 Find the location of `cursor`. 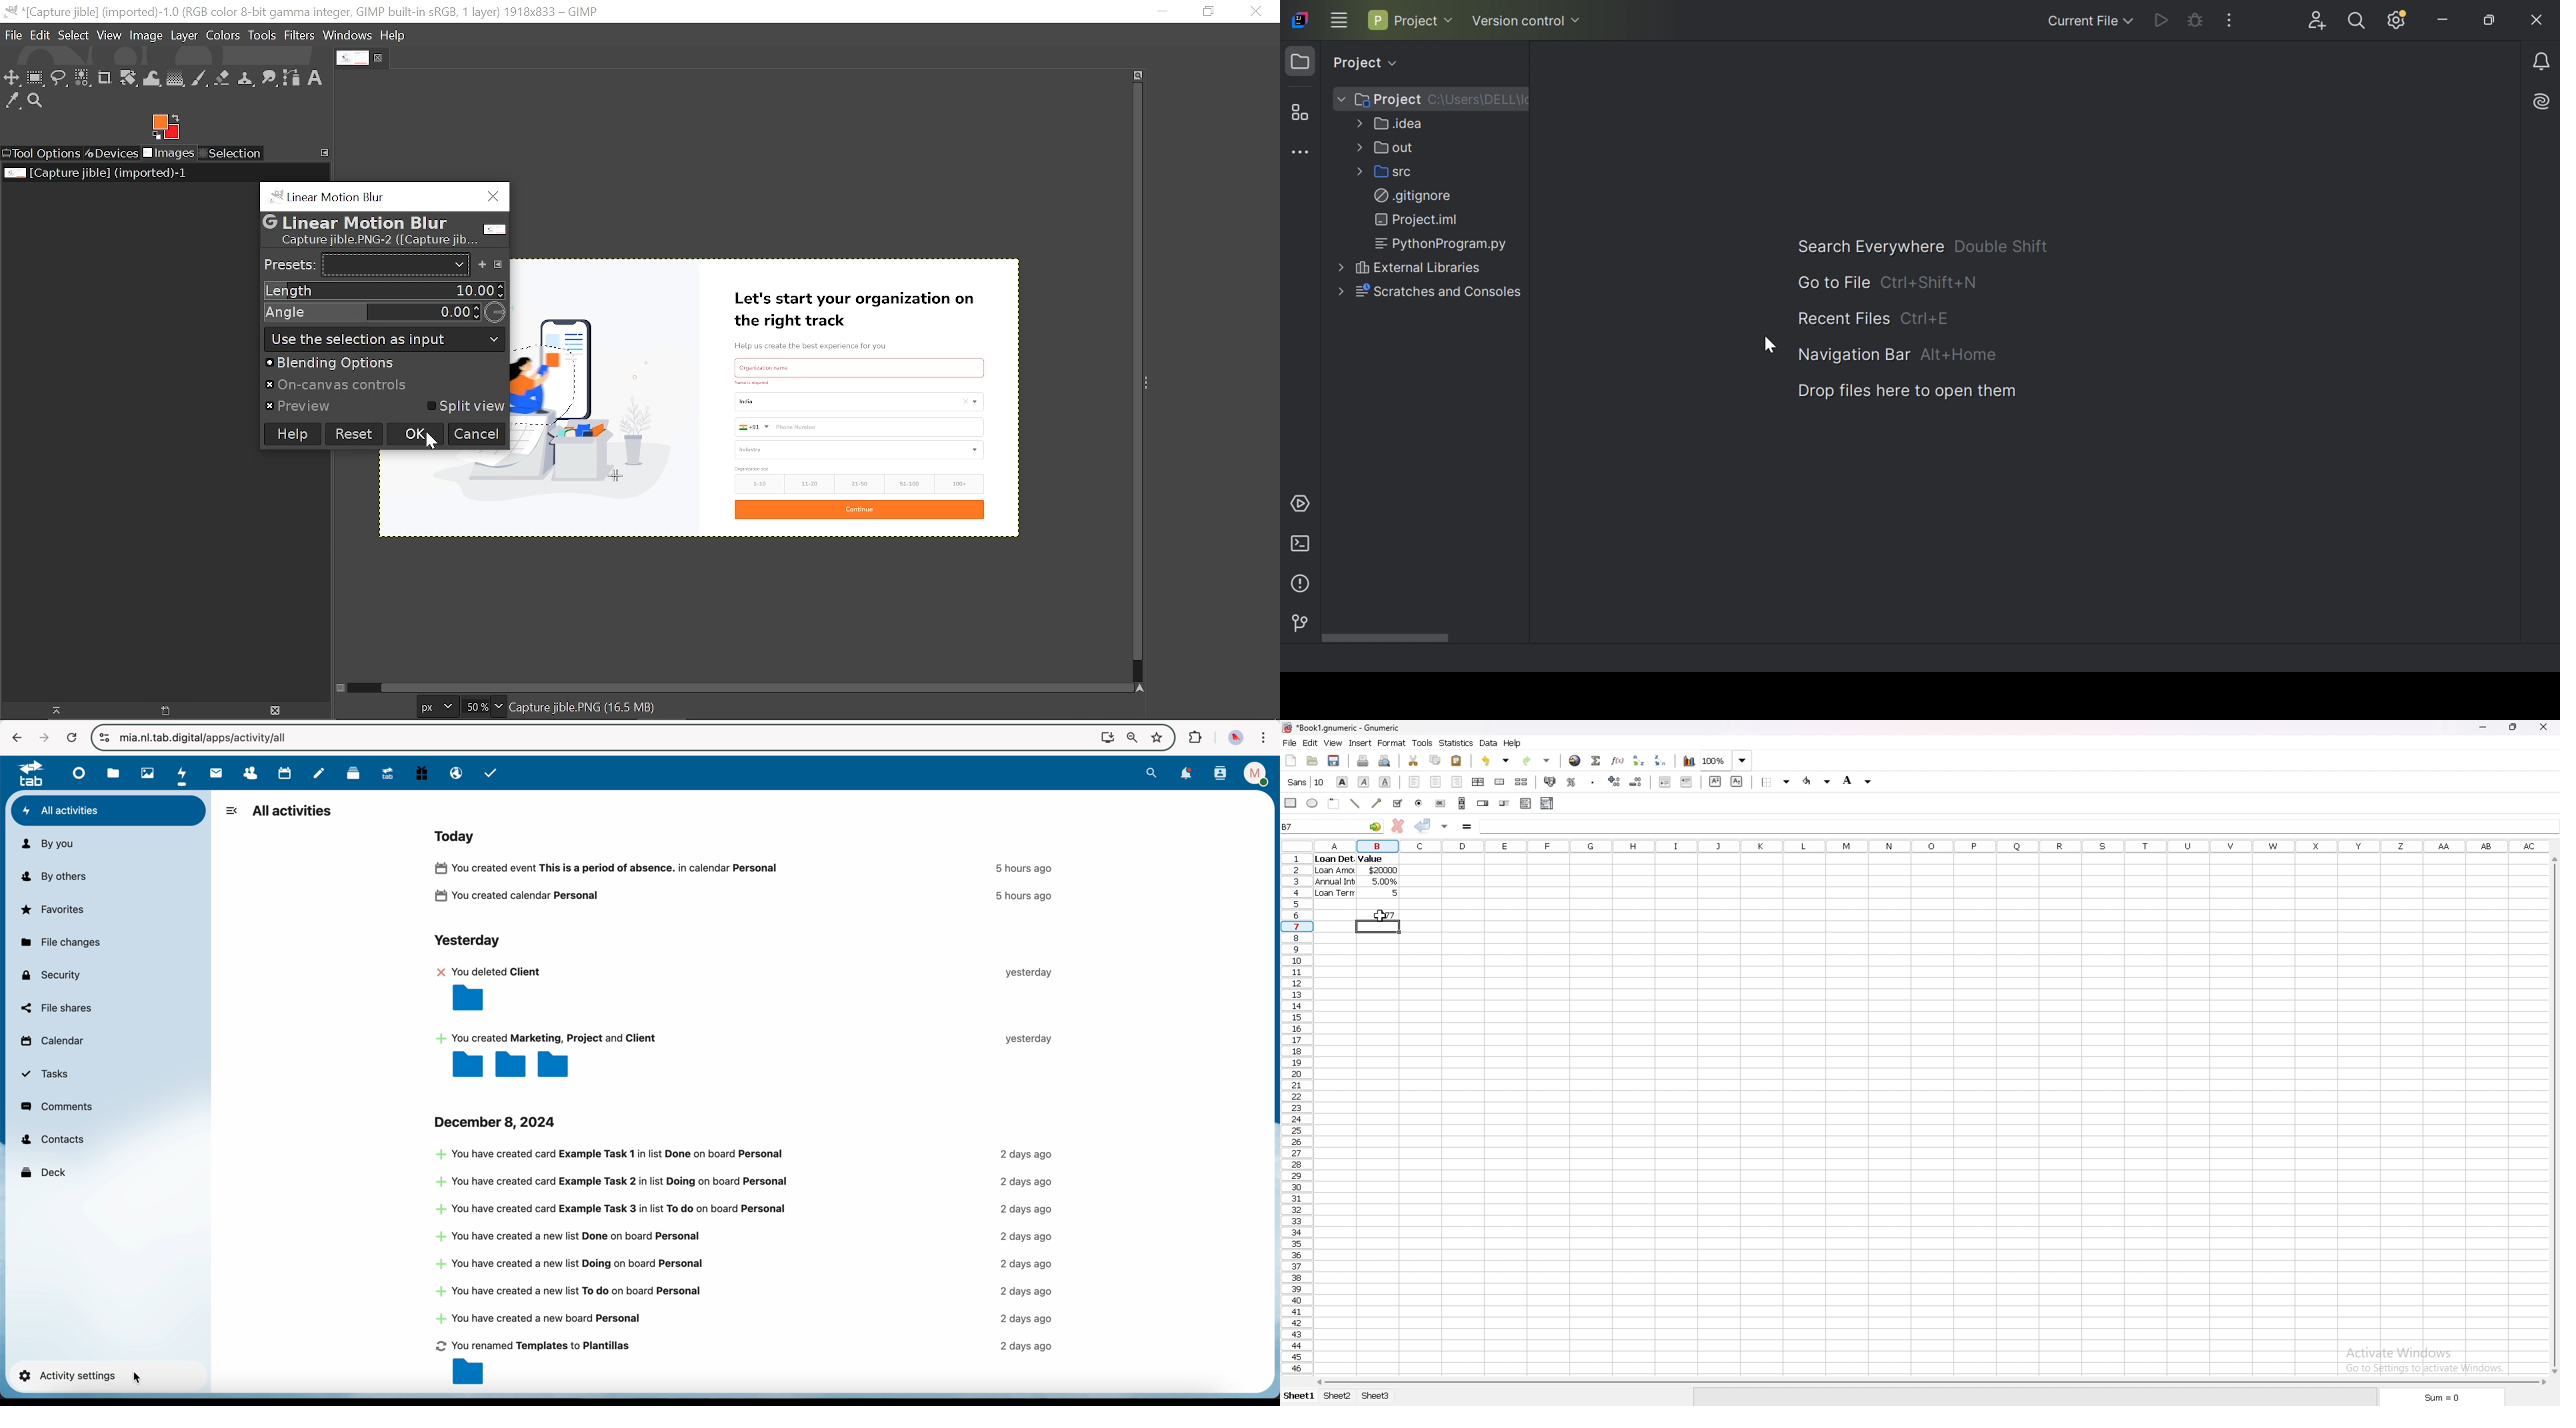

cursor is located at coordinates (139, 1379).